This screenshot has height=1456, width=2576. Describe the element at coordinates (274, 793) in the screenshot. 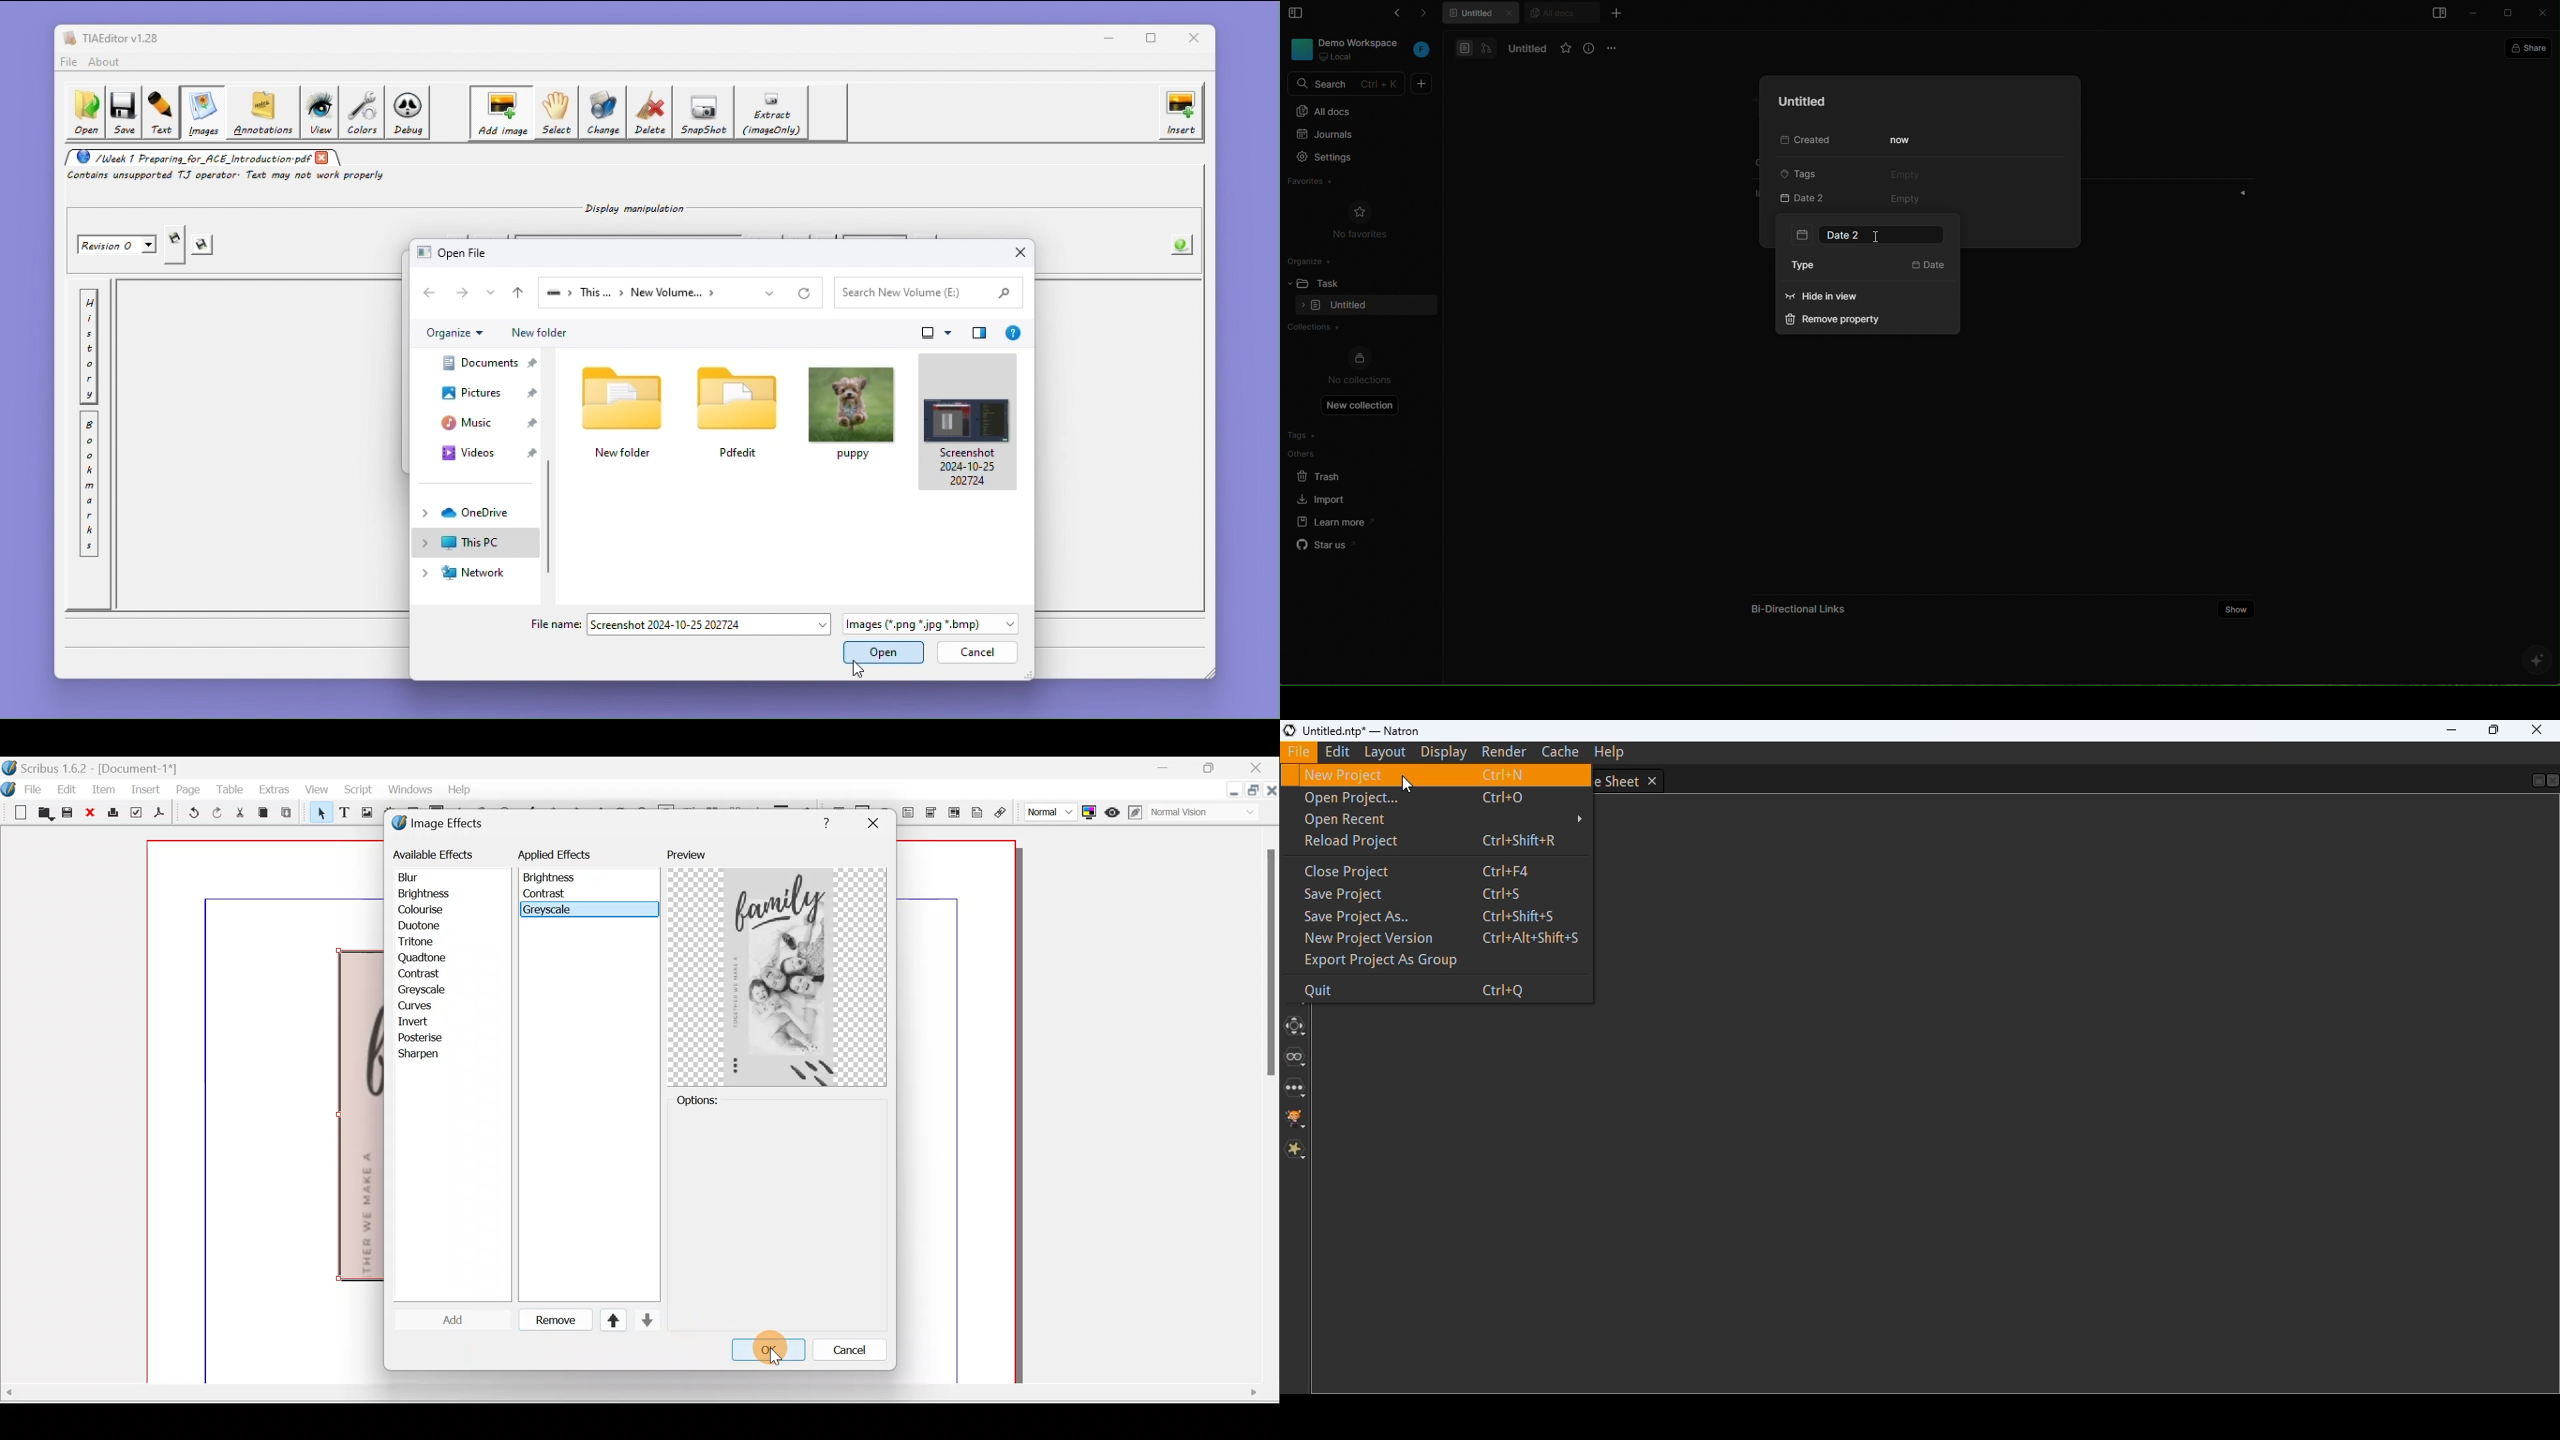

I see `Extras` at that location.